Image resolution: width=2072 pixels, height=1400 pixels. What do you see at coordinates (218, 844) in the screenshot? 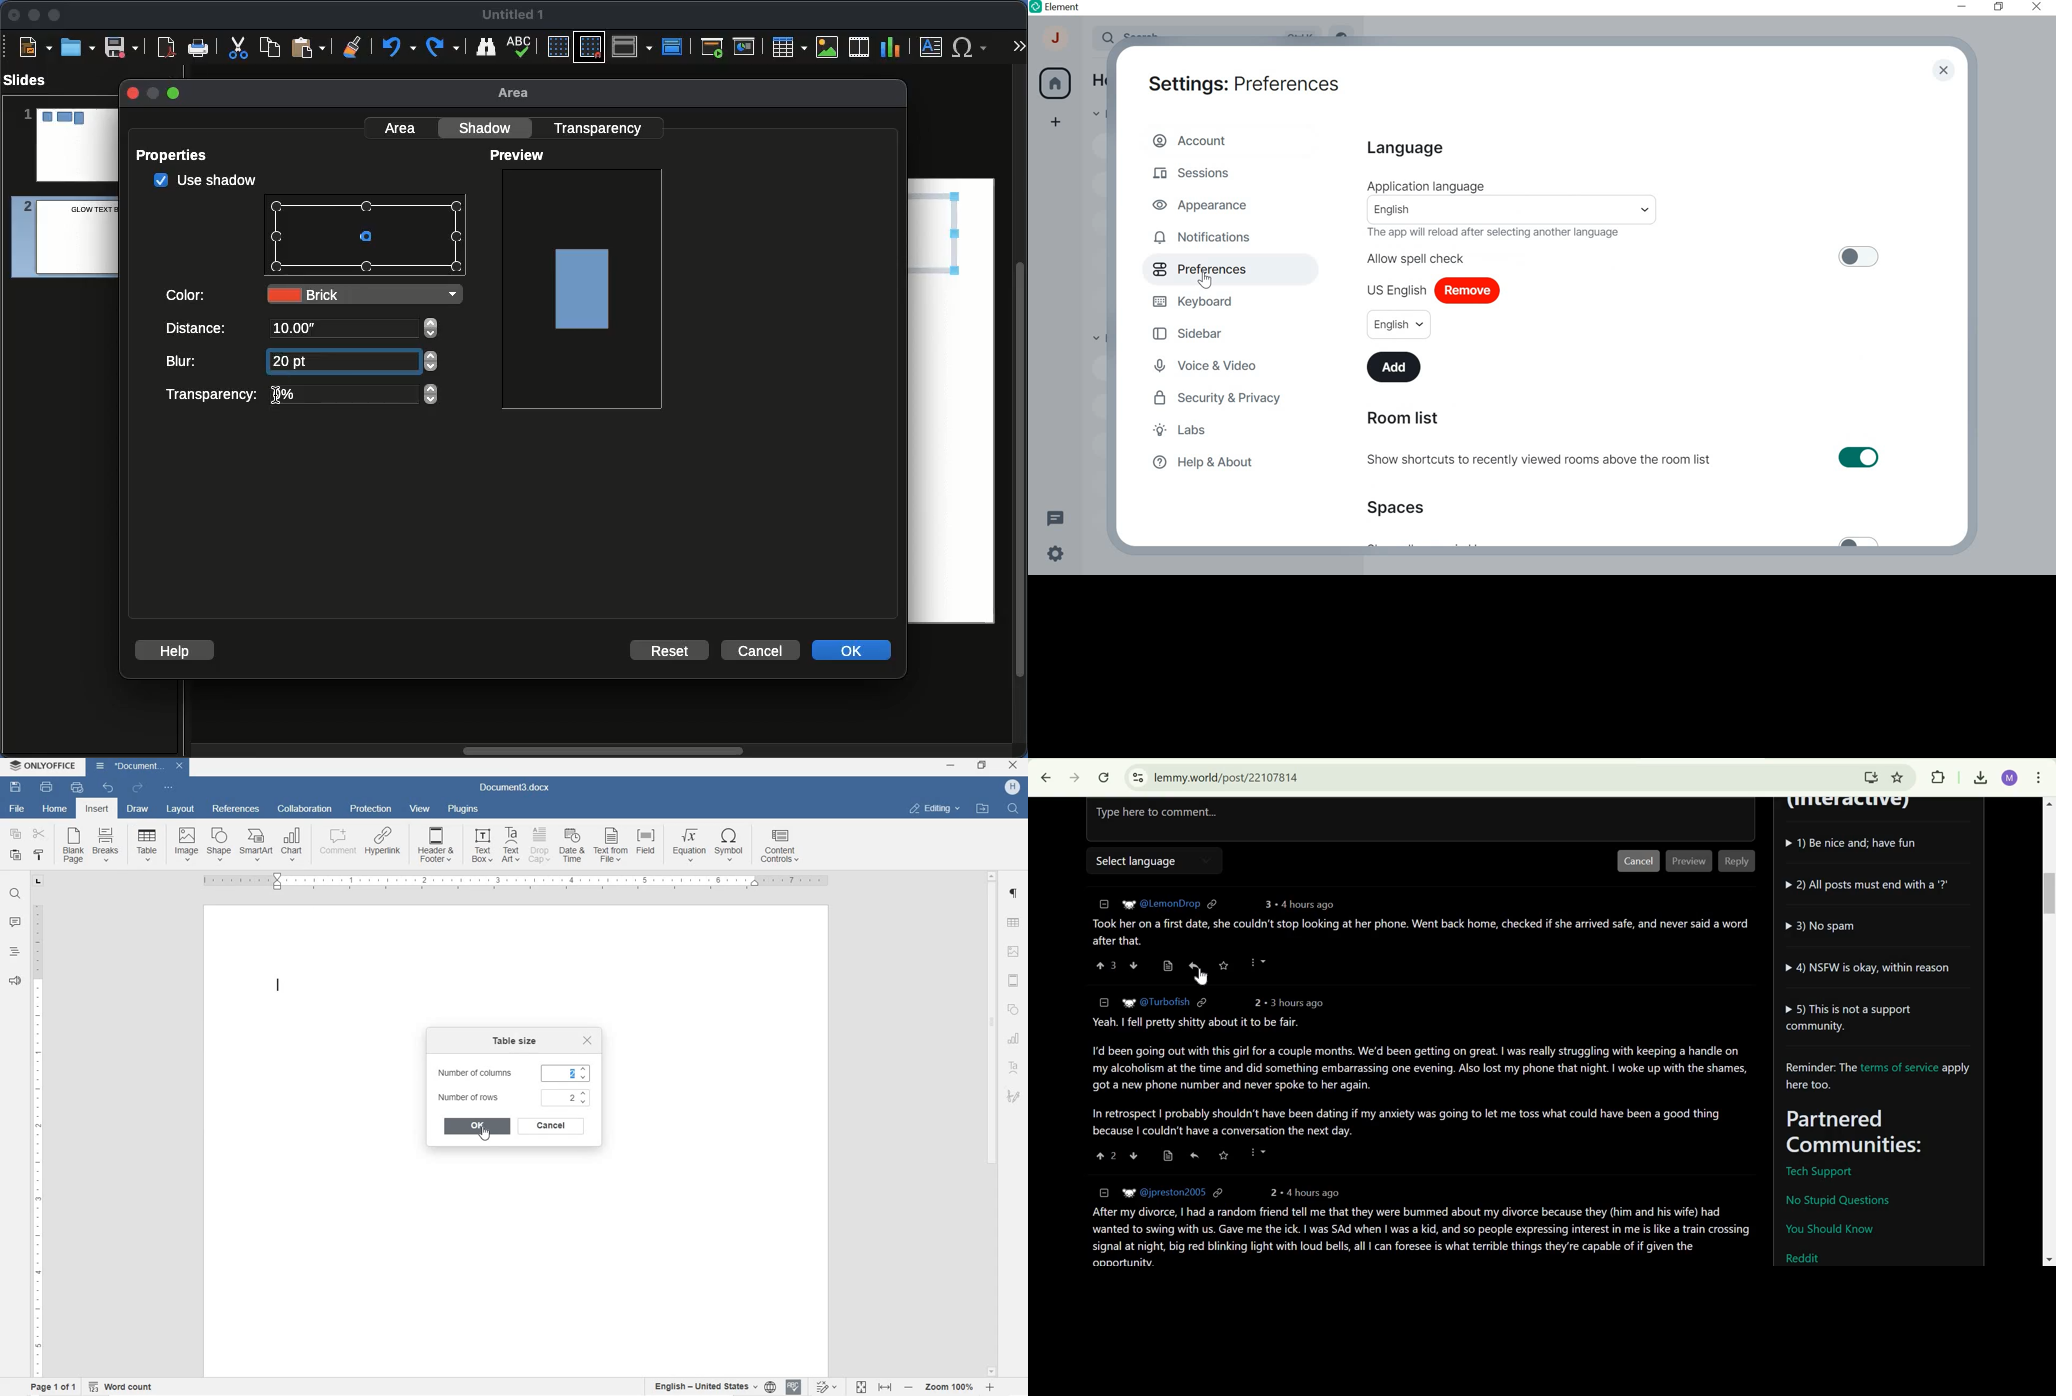
I see `Shape` at bounding box center [218, 844].